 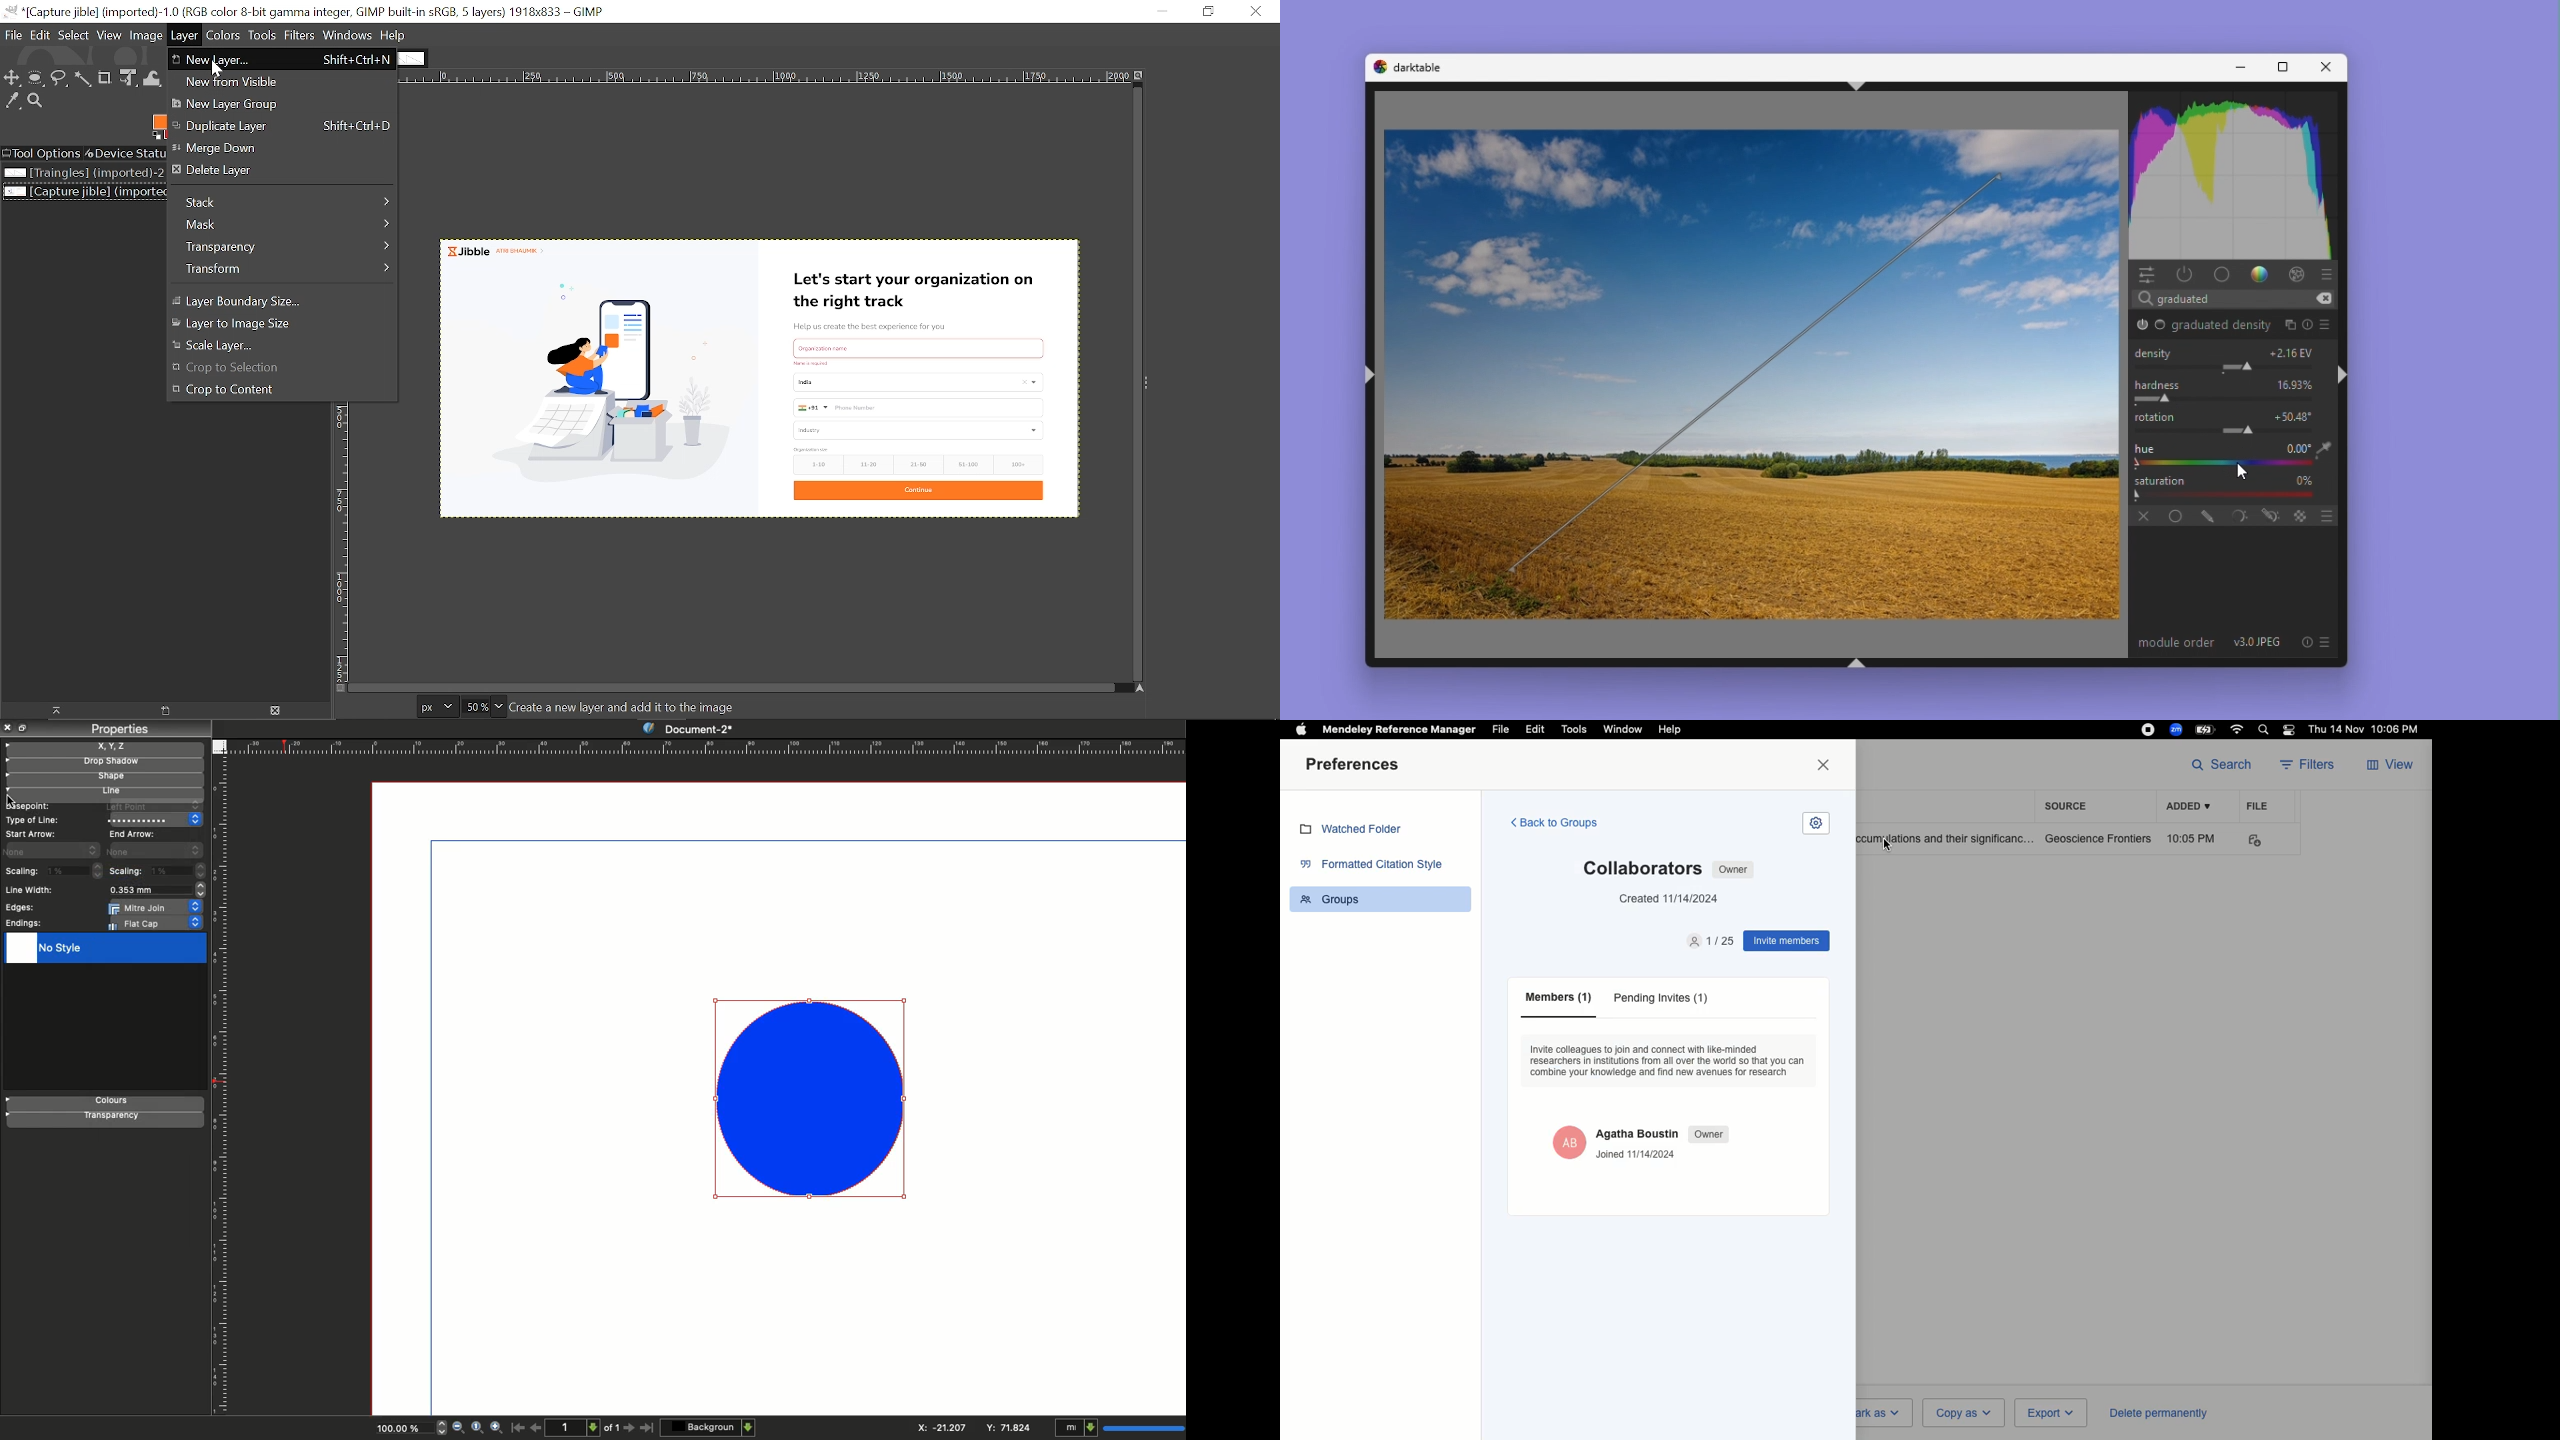 What do you see at coordinates (34, 820) in the screenshot?
I see `Type of line` at bounding box center [34, 820].